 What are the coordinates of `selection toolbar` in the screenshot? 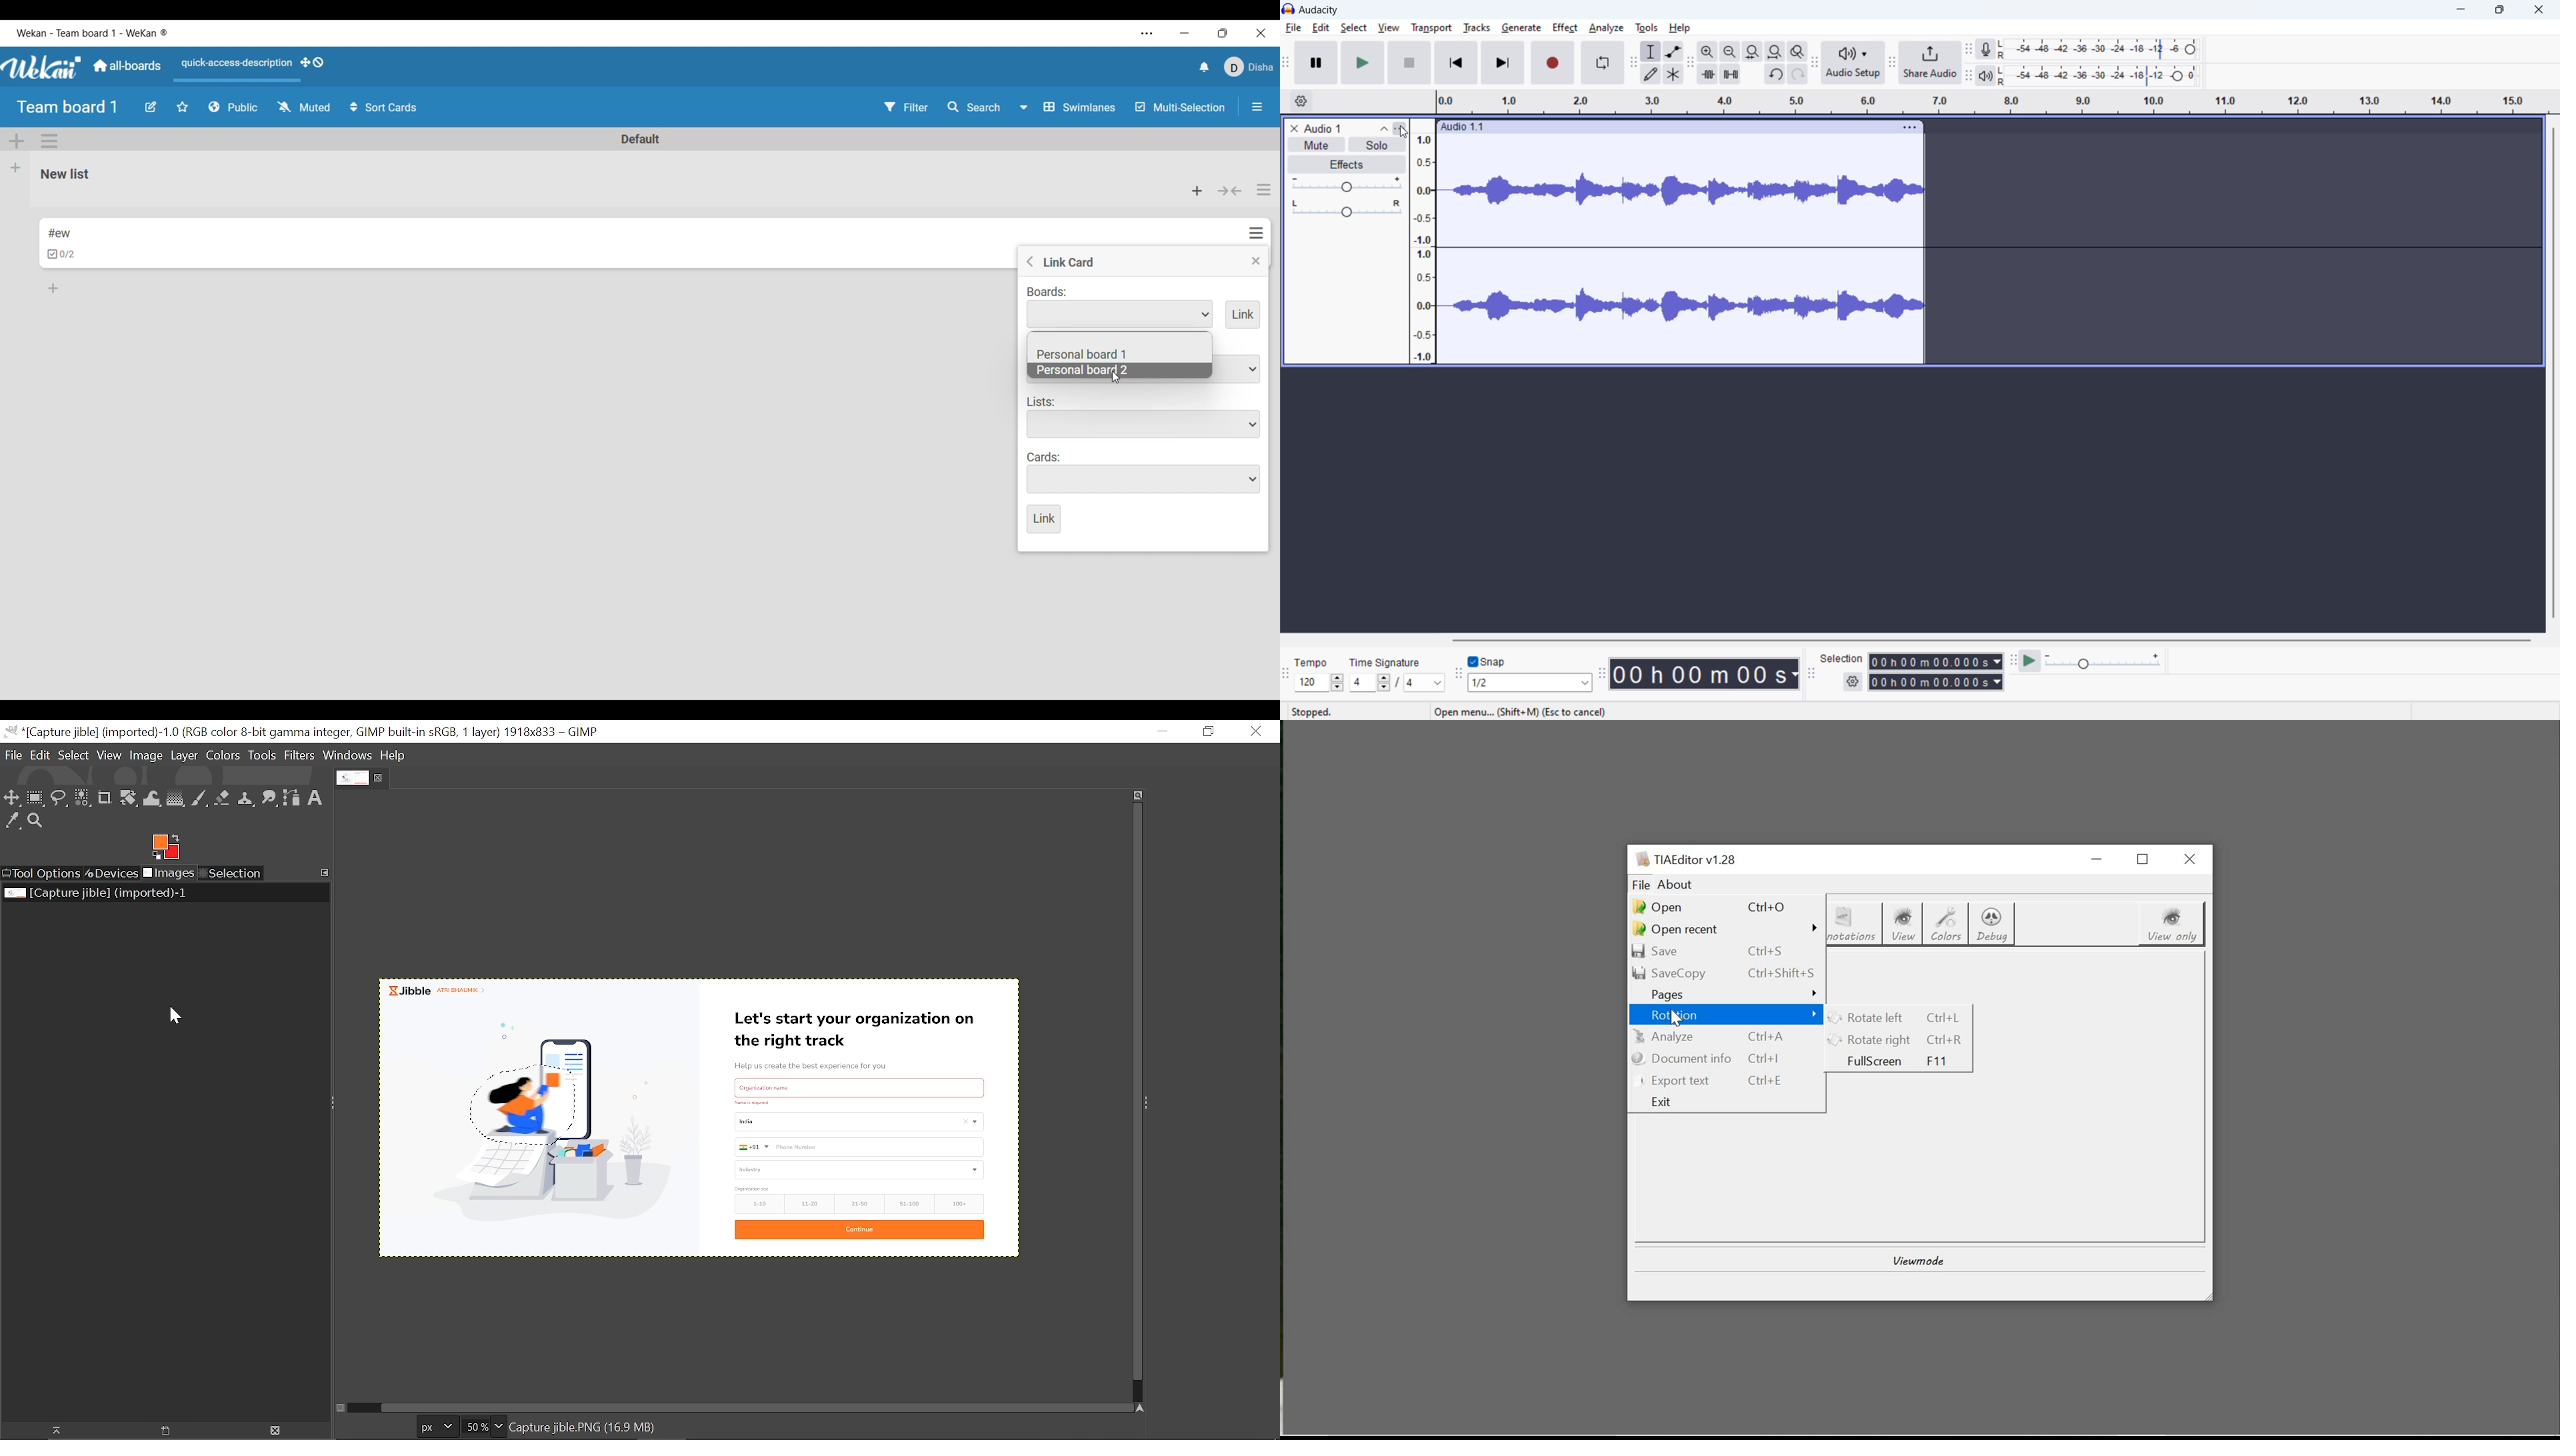 It's located at (1811, 674).